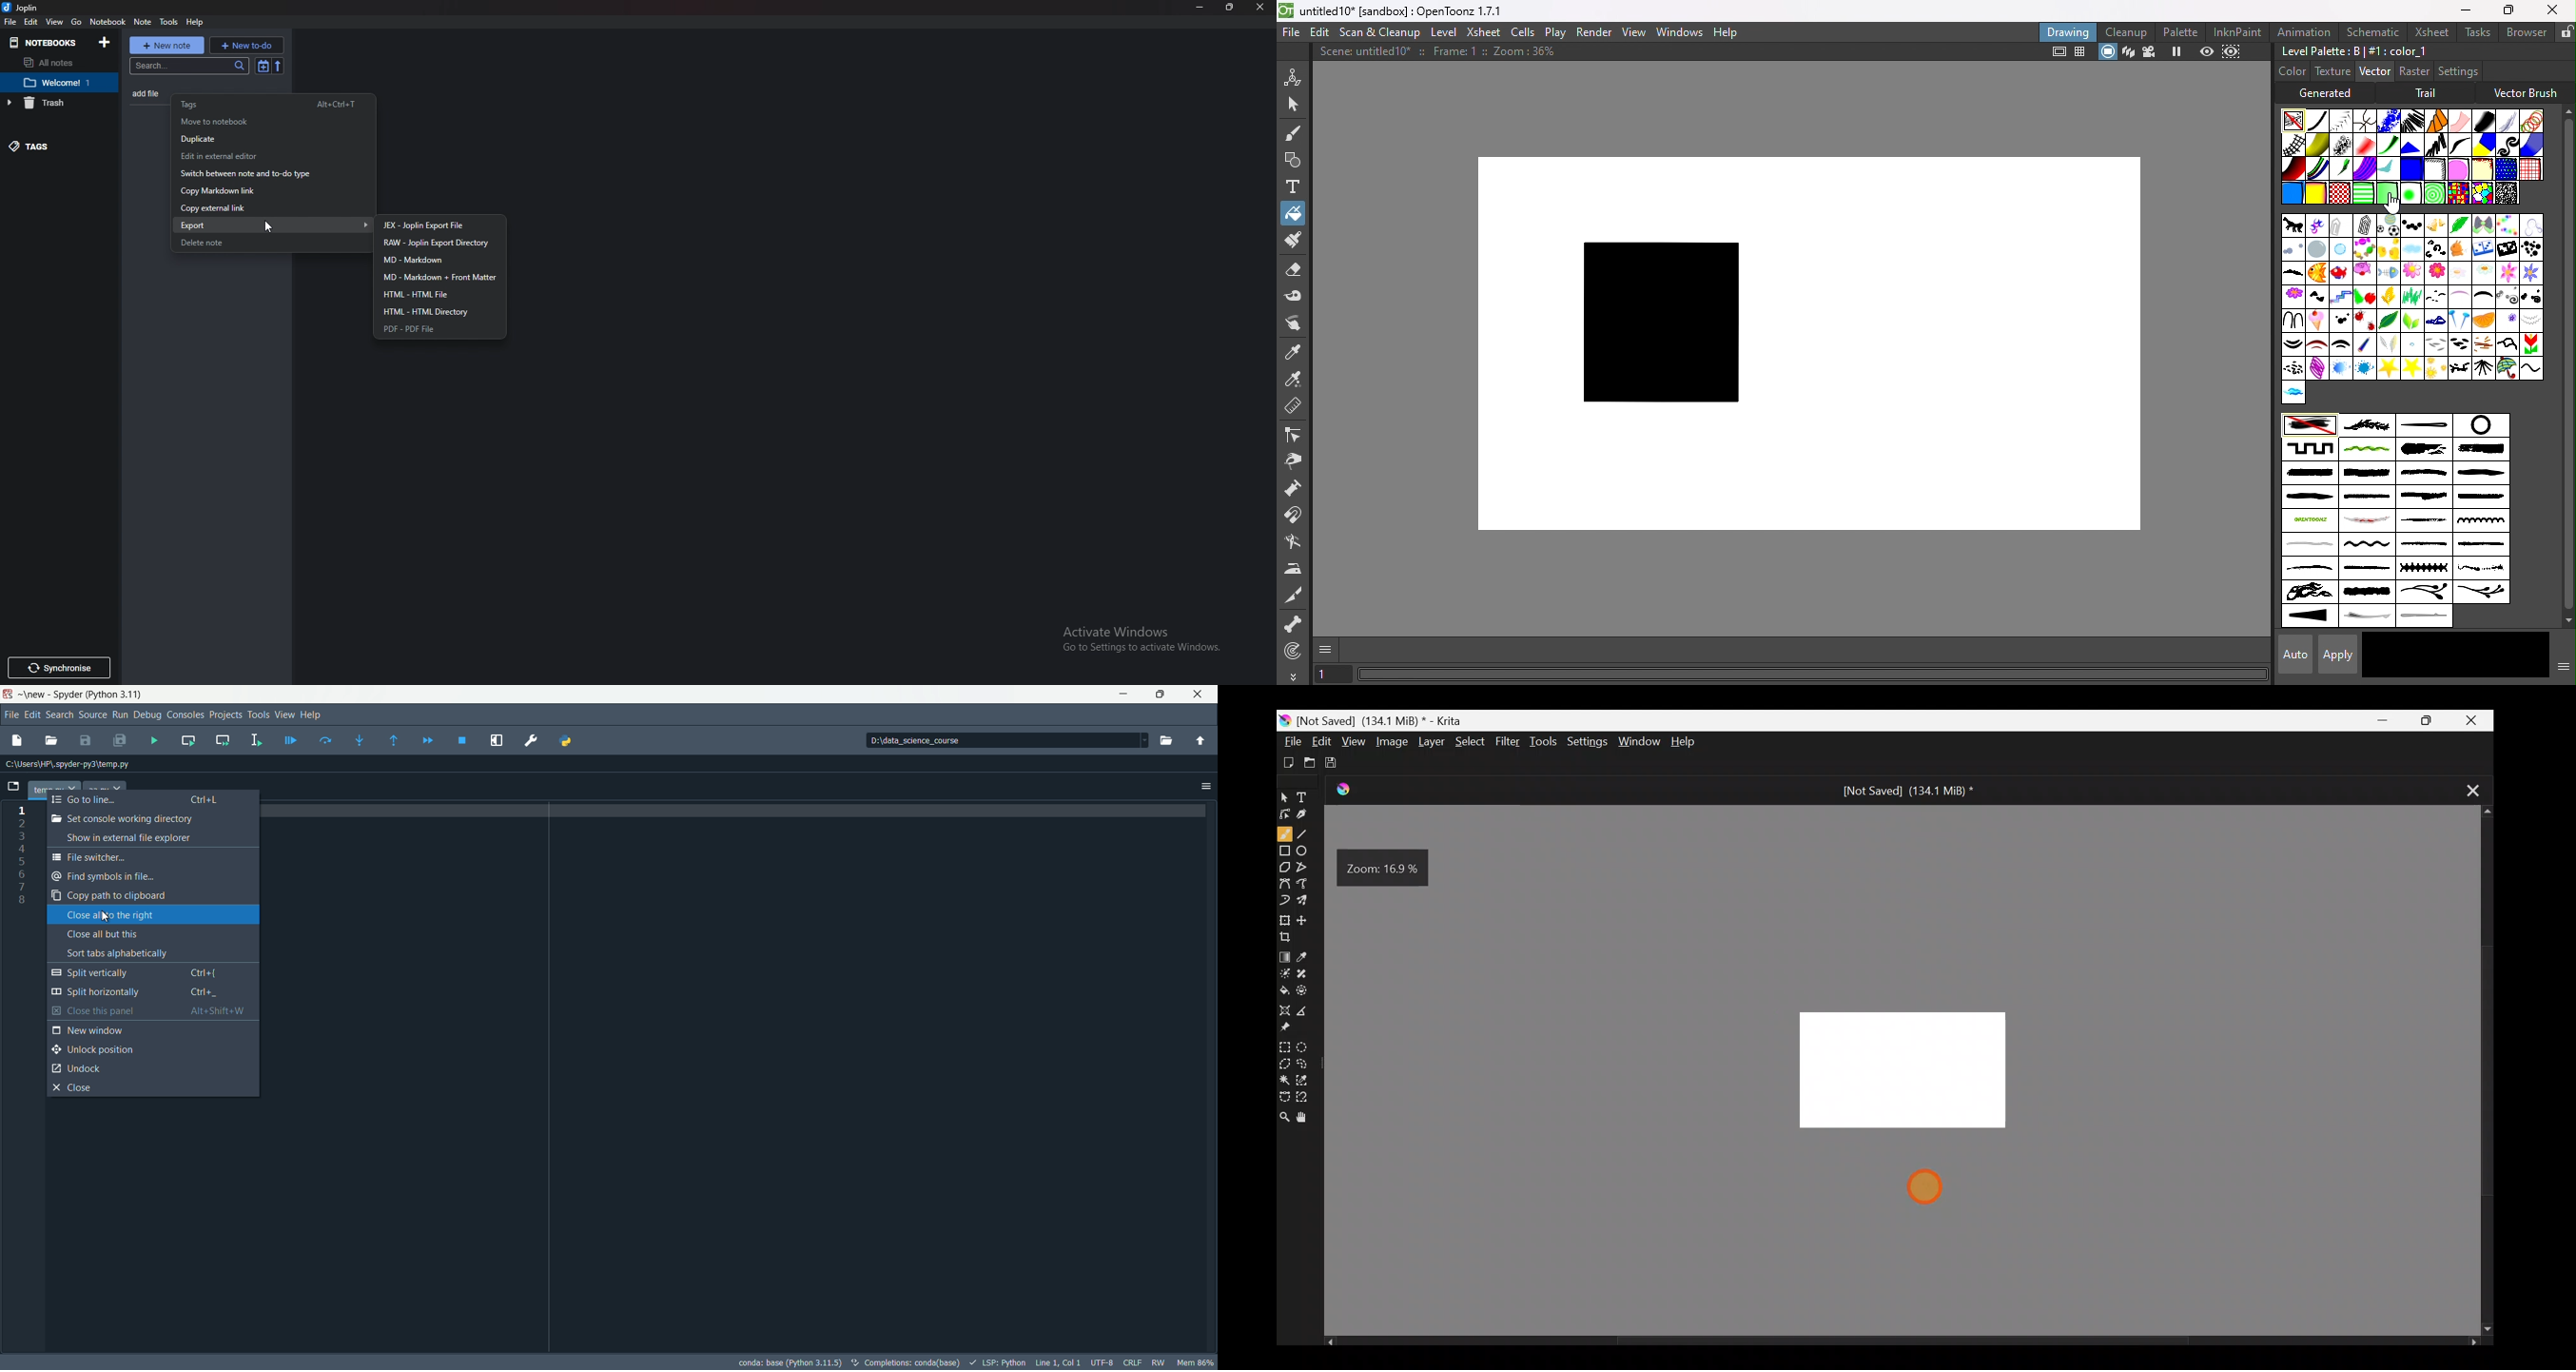  I want to click on markdown, so click(440, 261).